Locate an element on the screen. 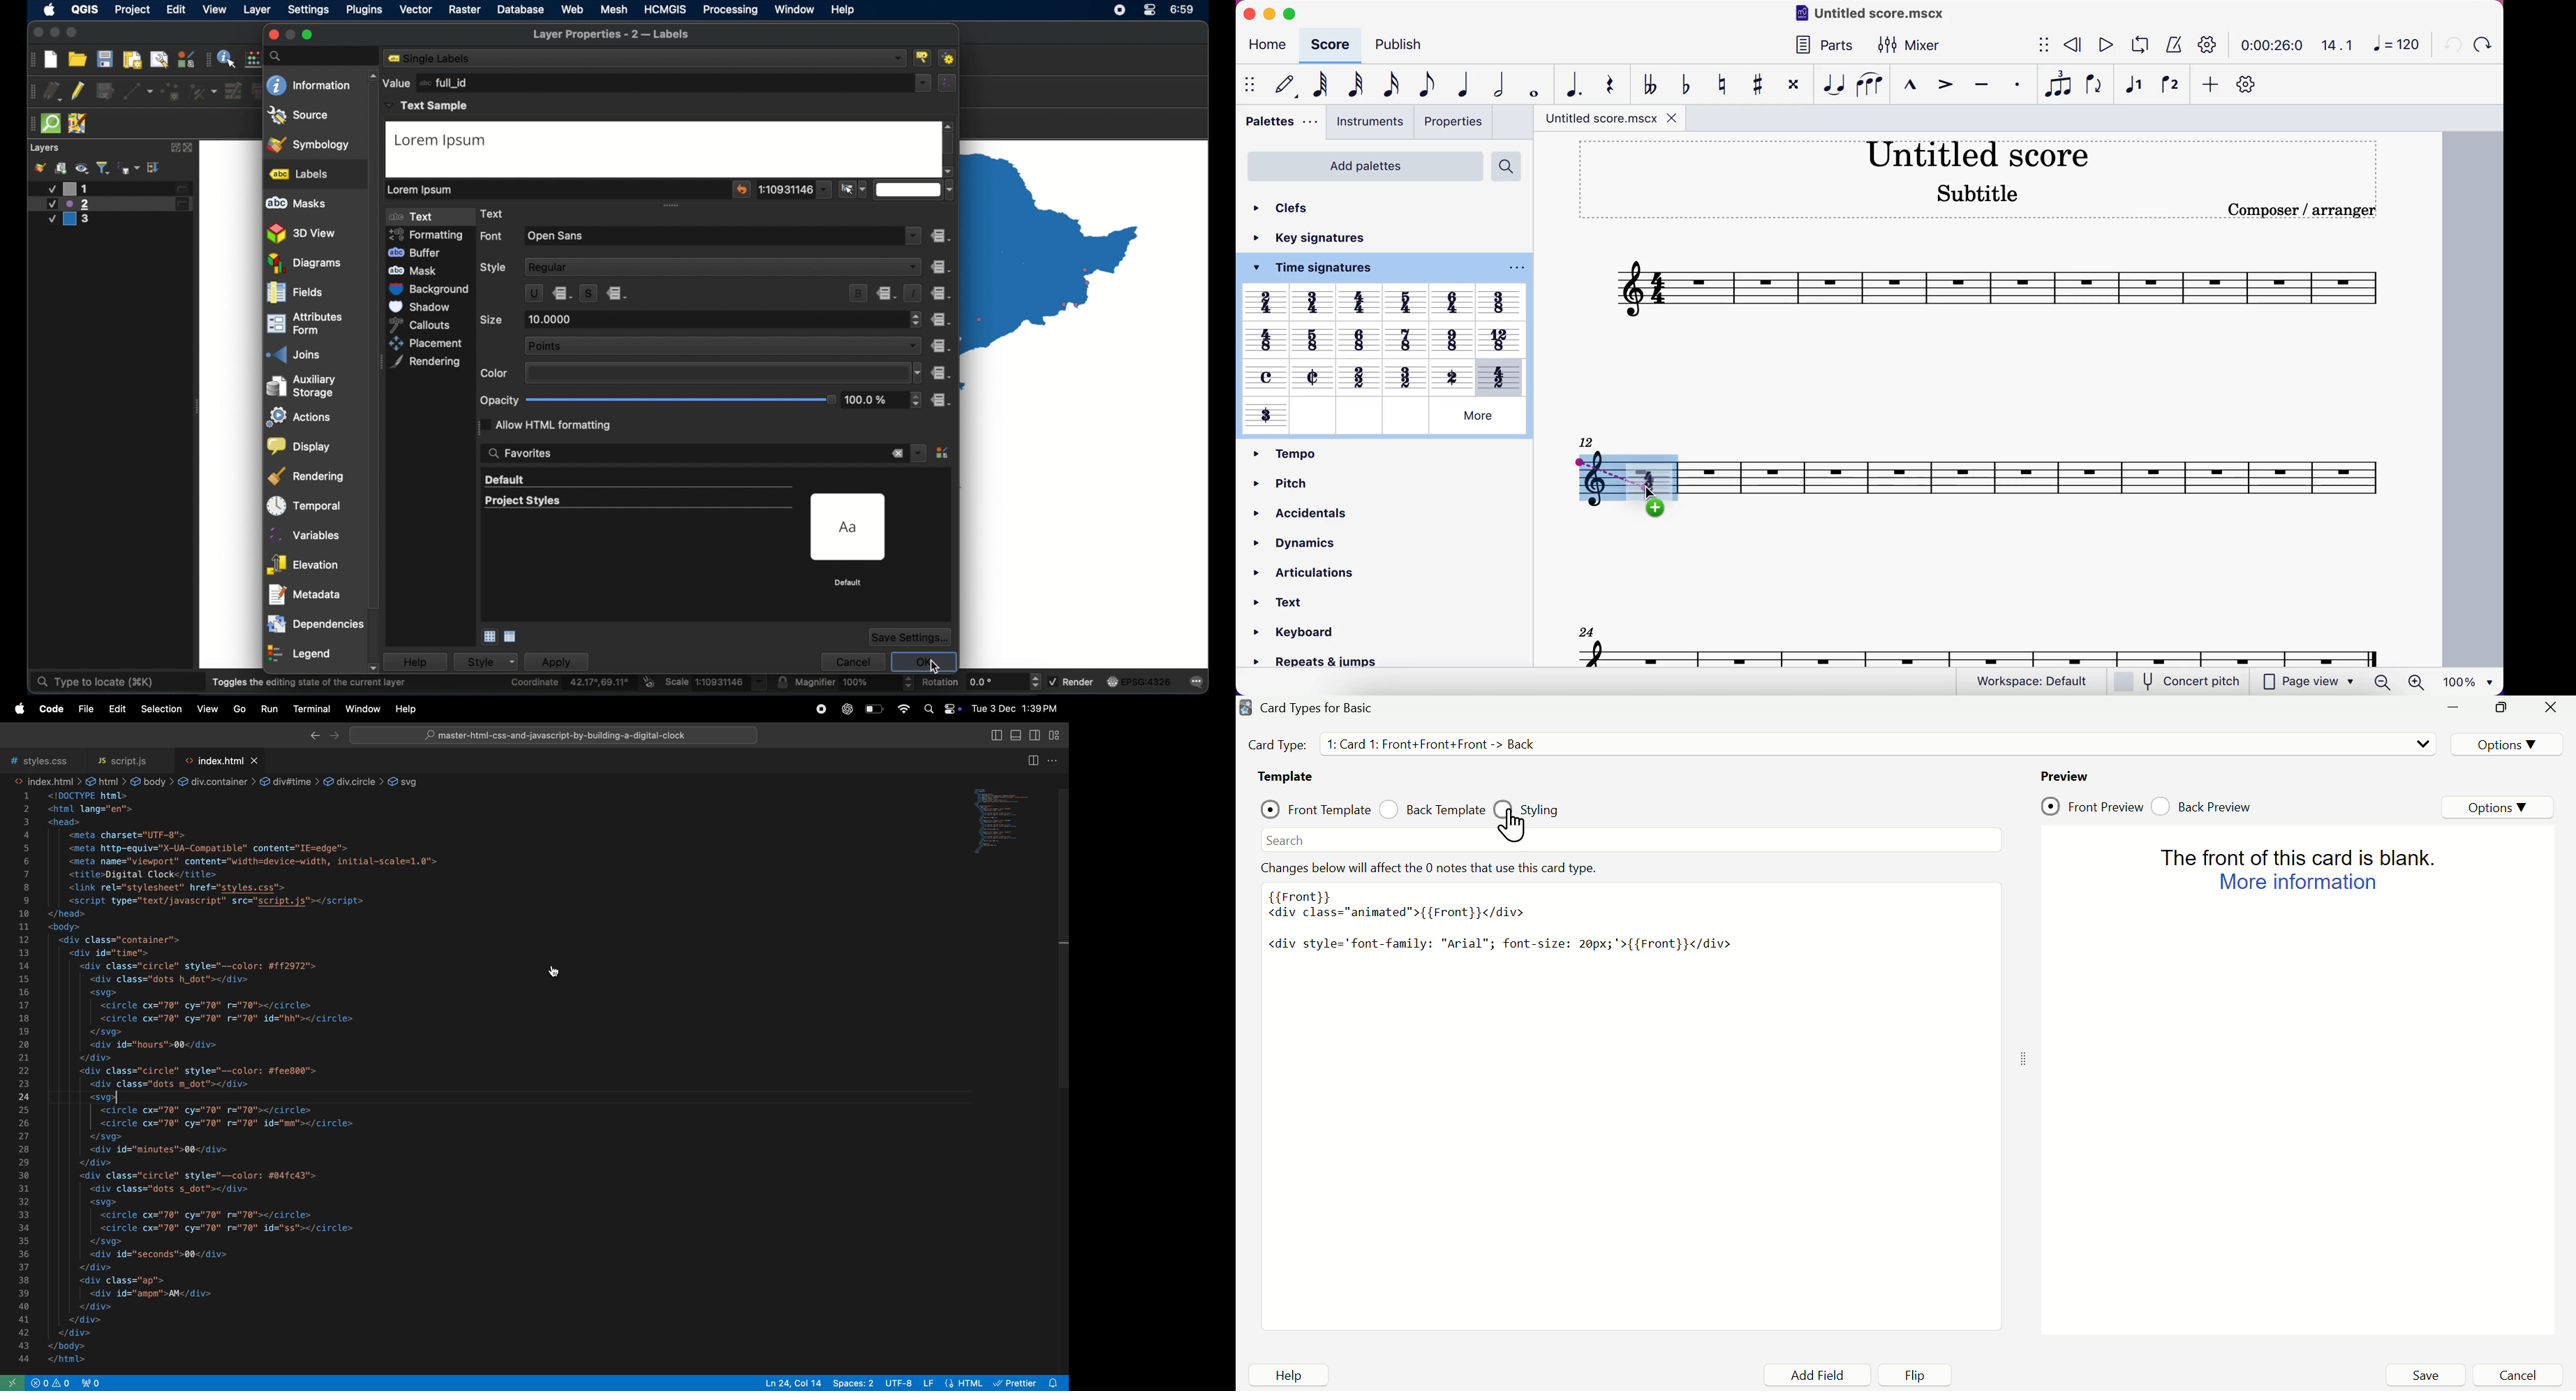 Image resolution: width=2576 pixels, height=1400 pixels. dropdown menu is located at coordinates (794, 189).